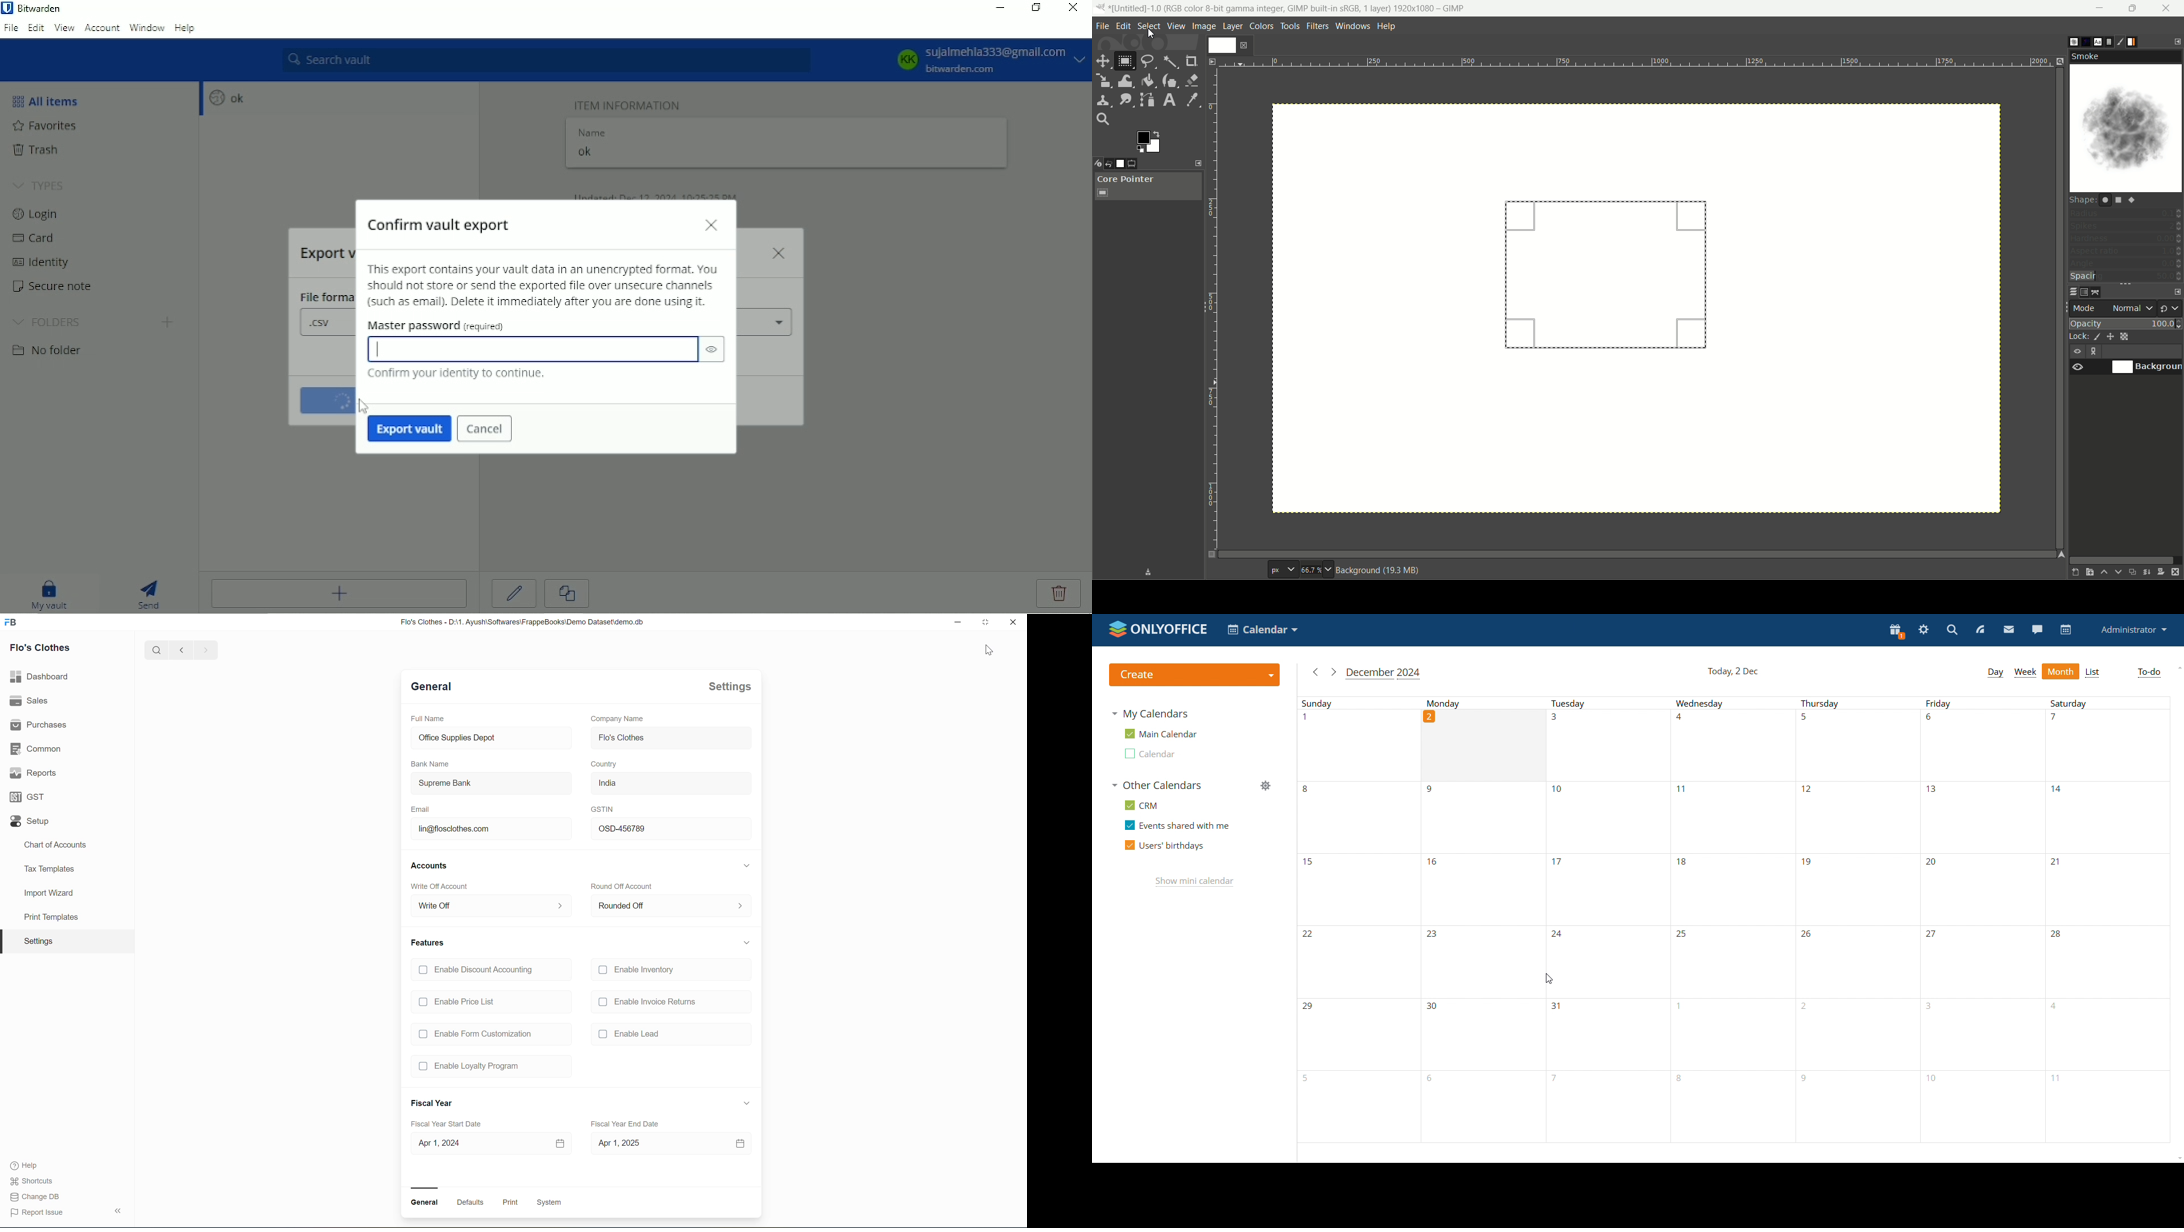  I want to click on Trash, so click(47, 151).